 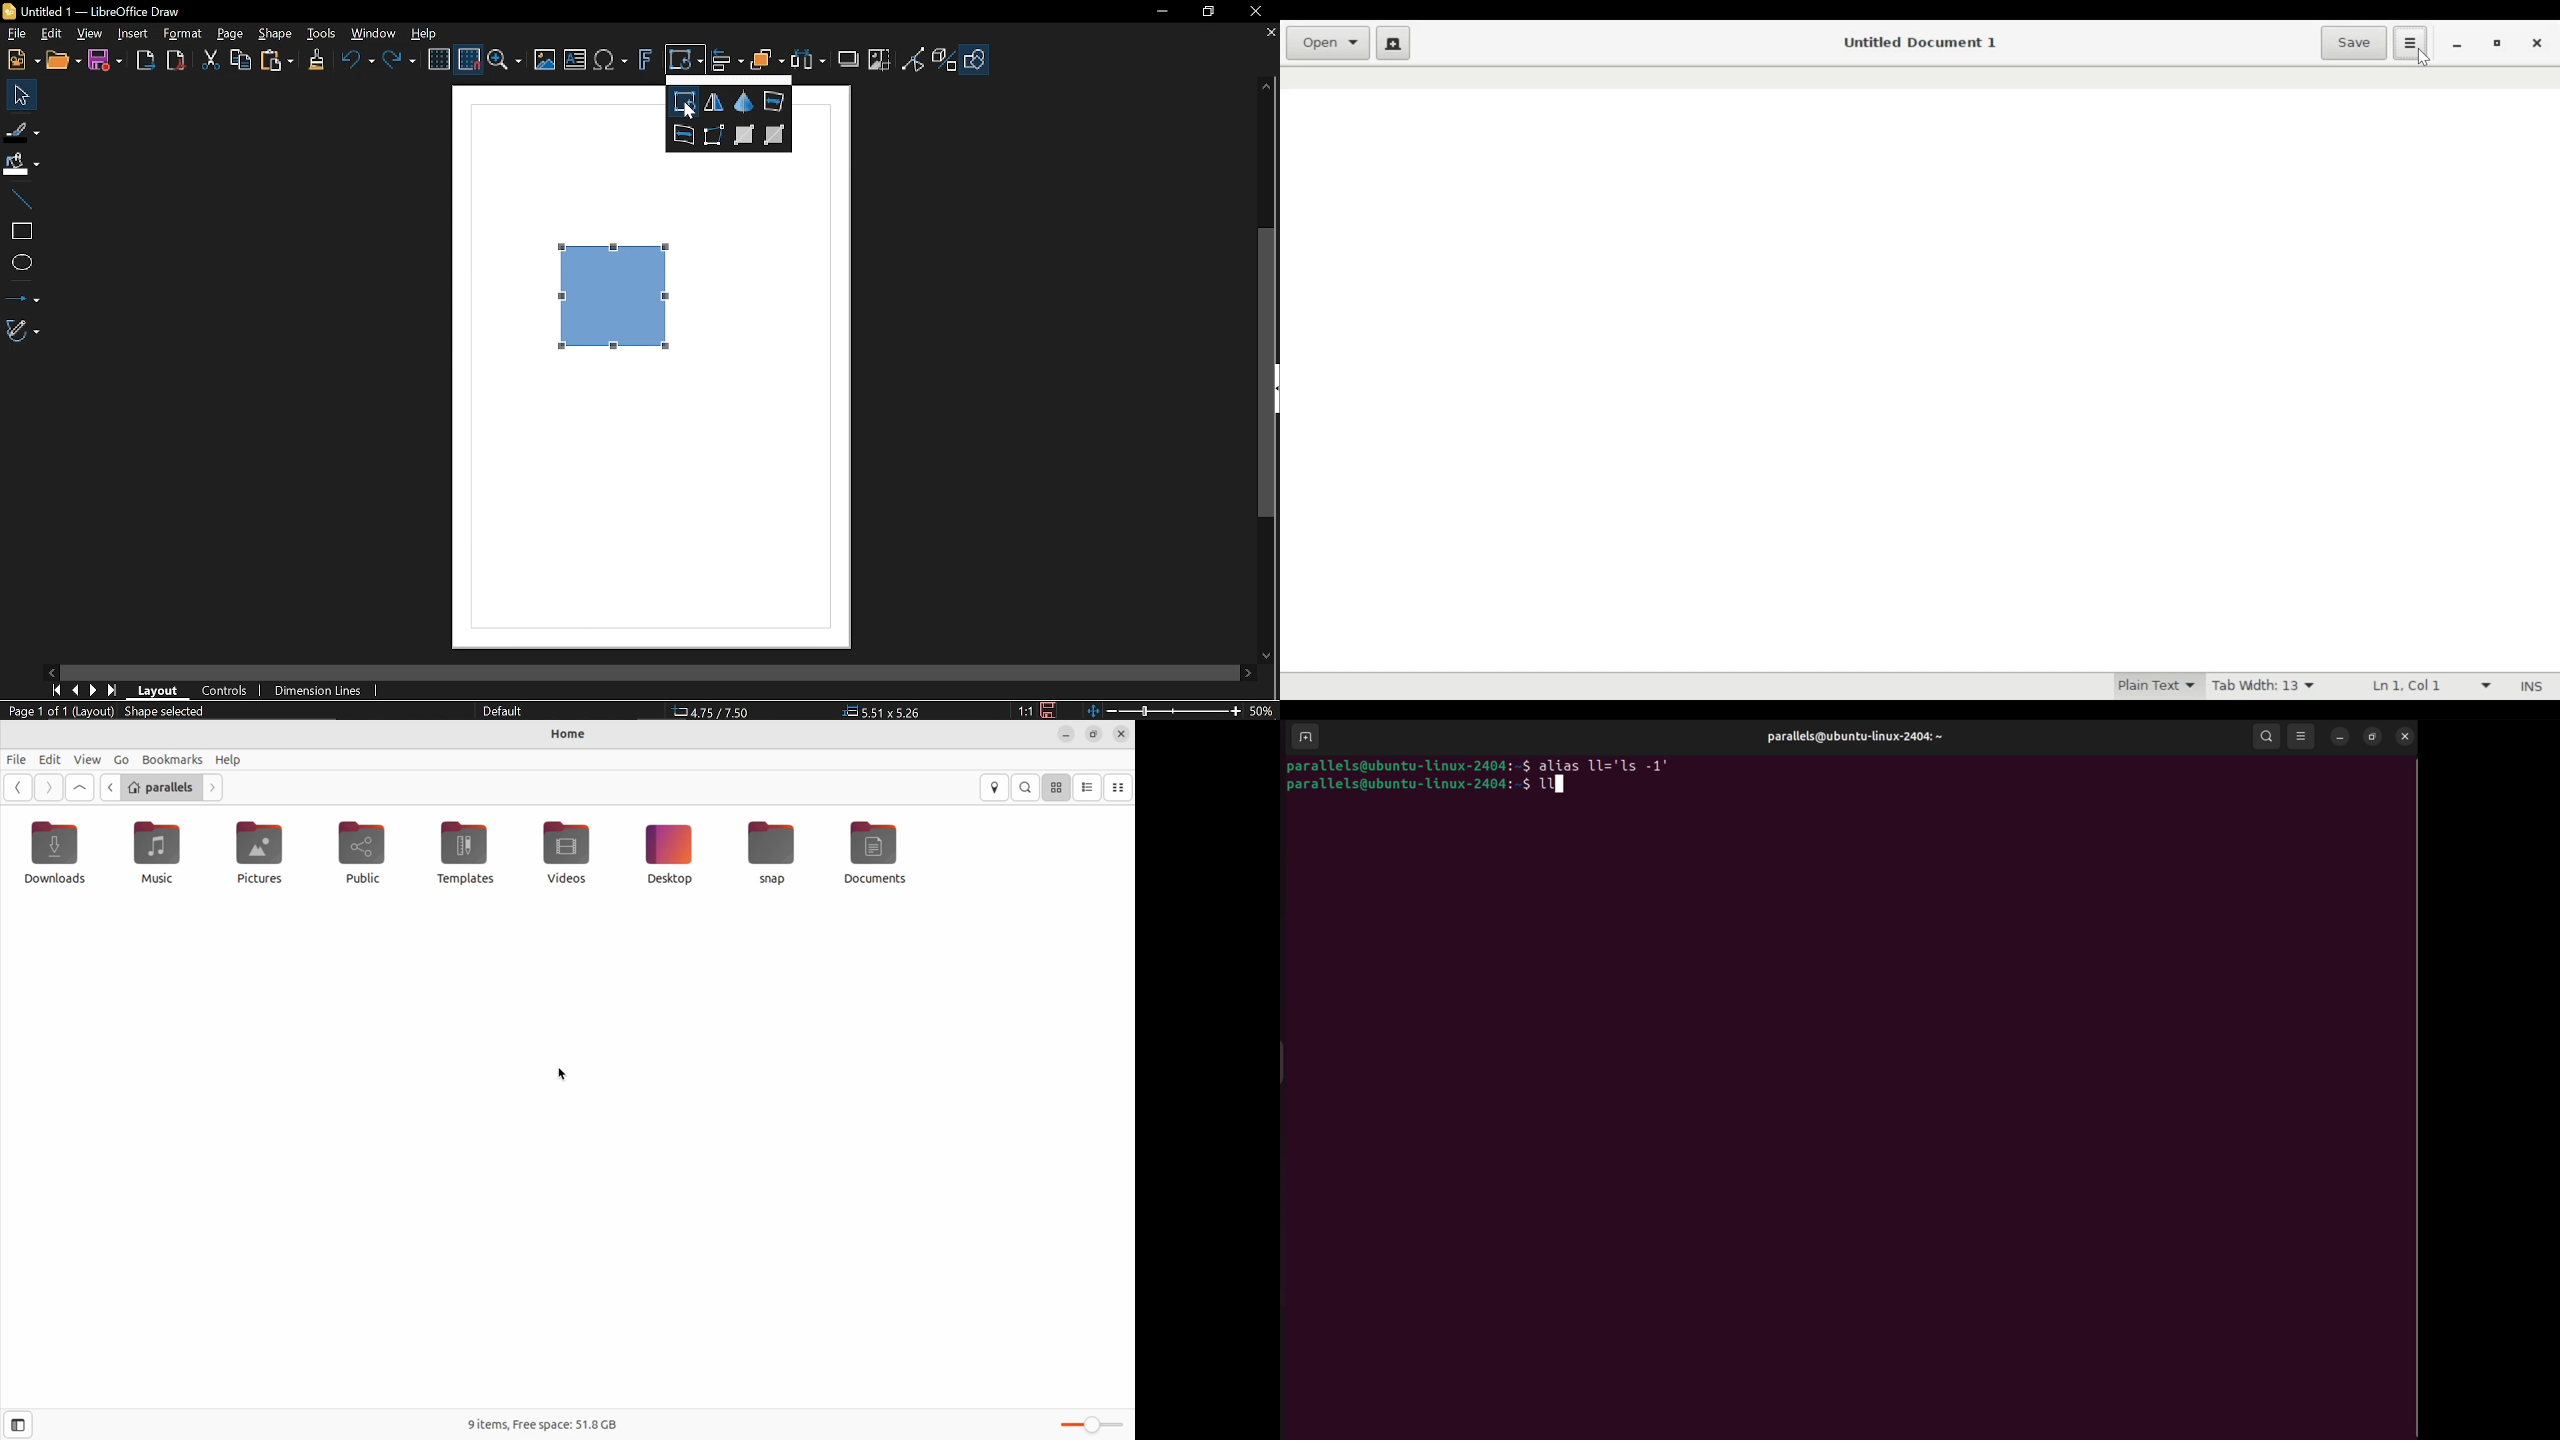 I want to click on Window, so click(x=374, y=33).